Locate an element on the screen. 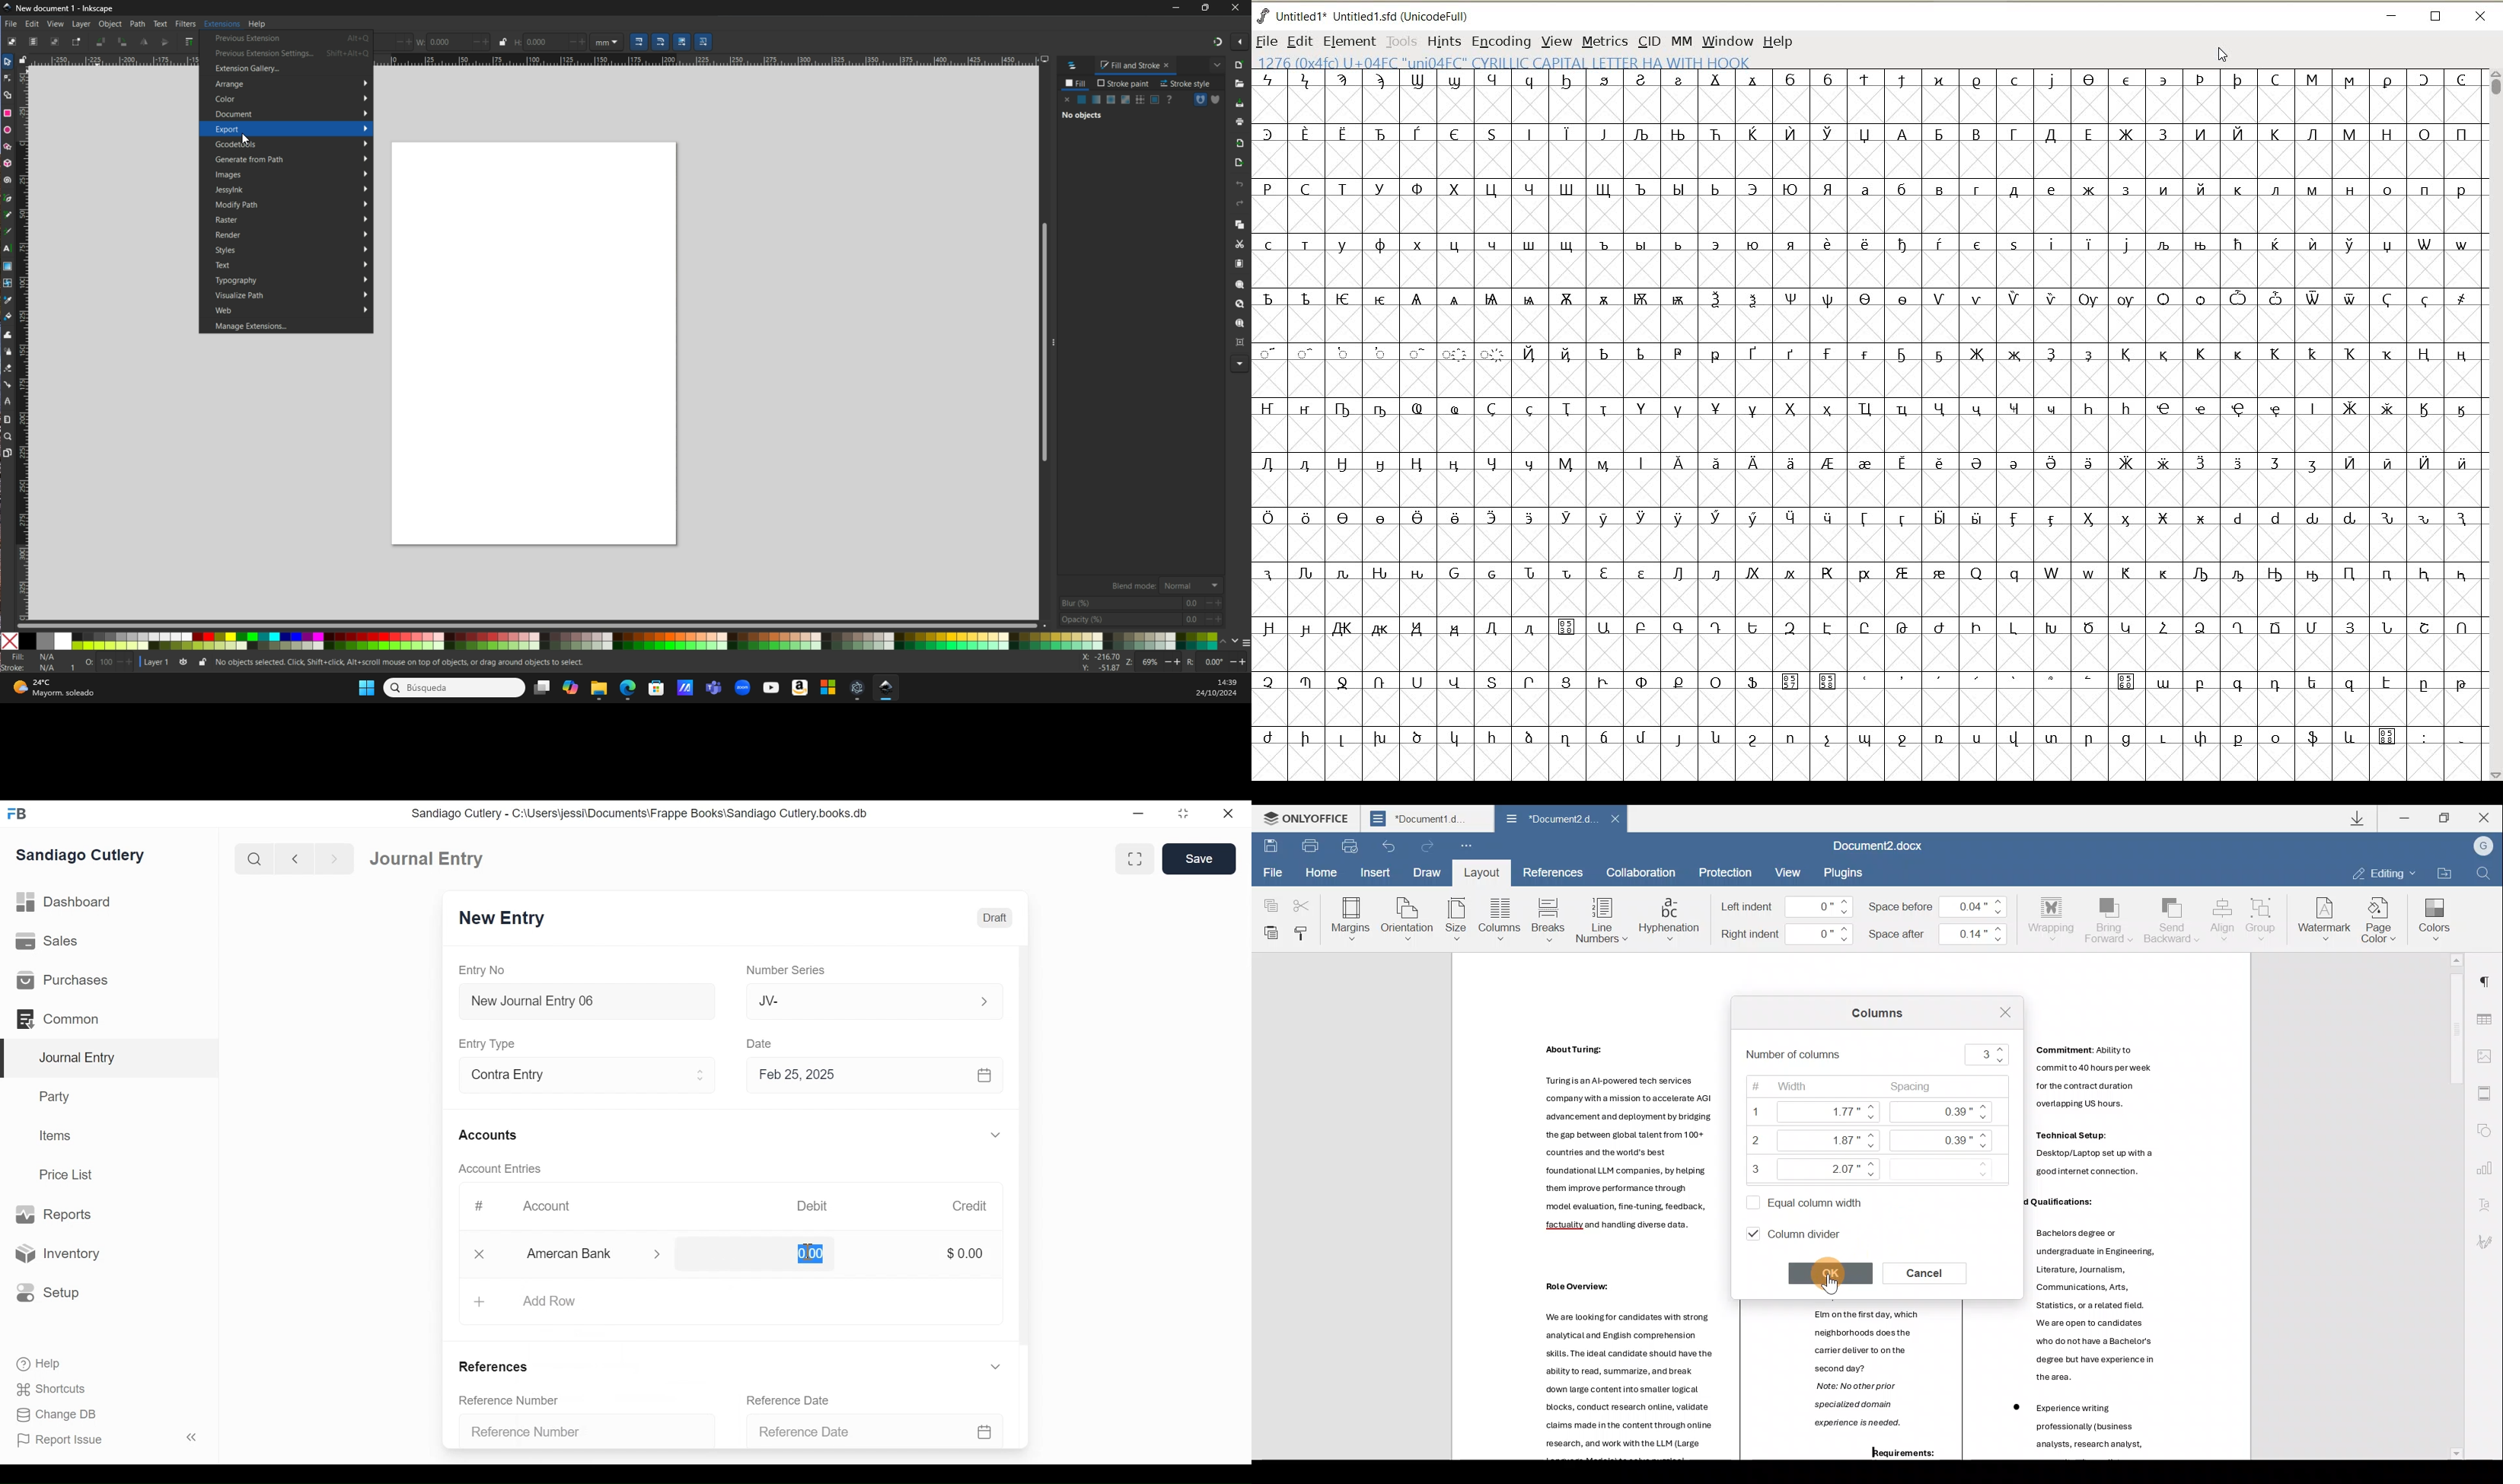   is located at coordinates (2052, 1202).